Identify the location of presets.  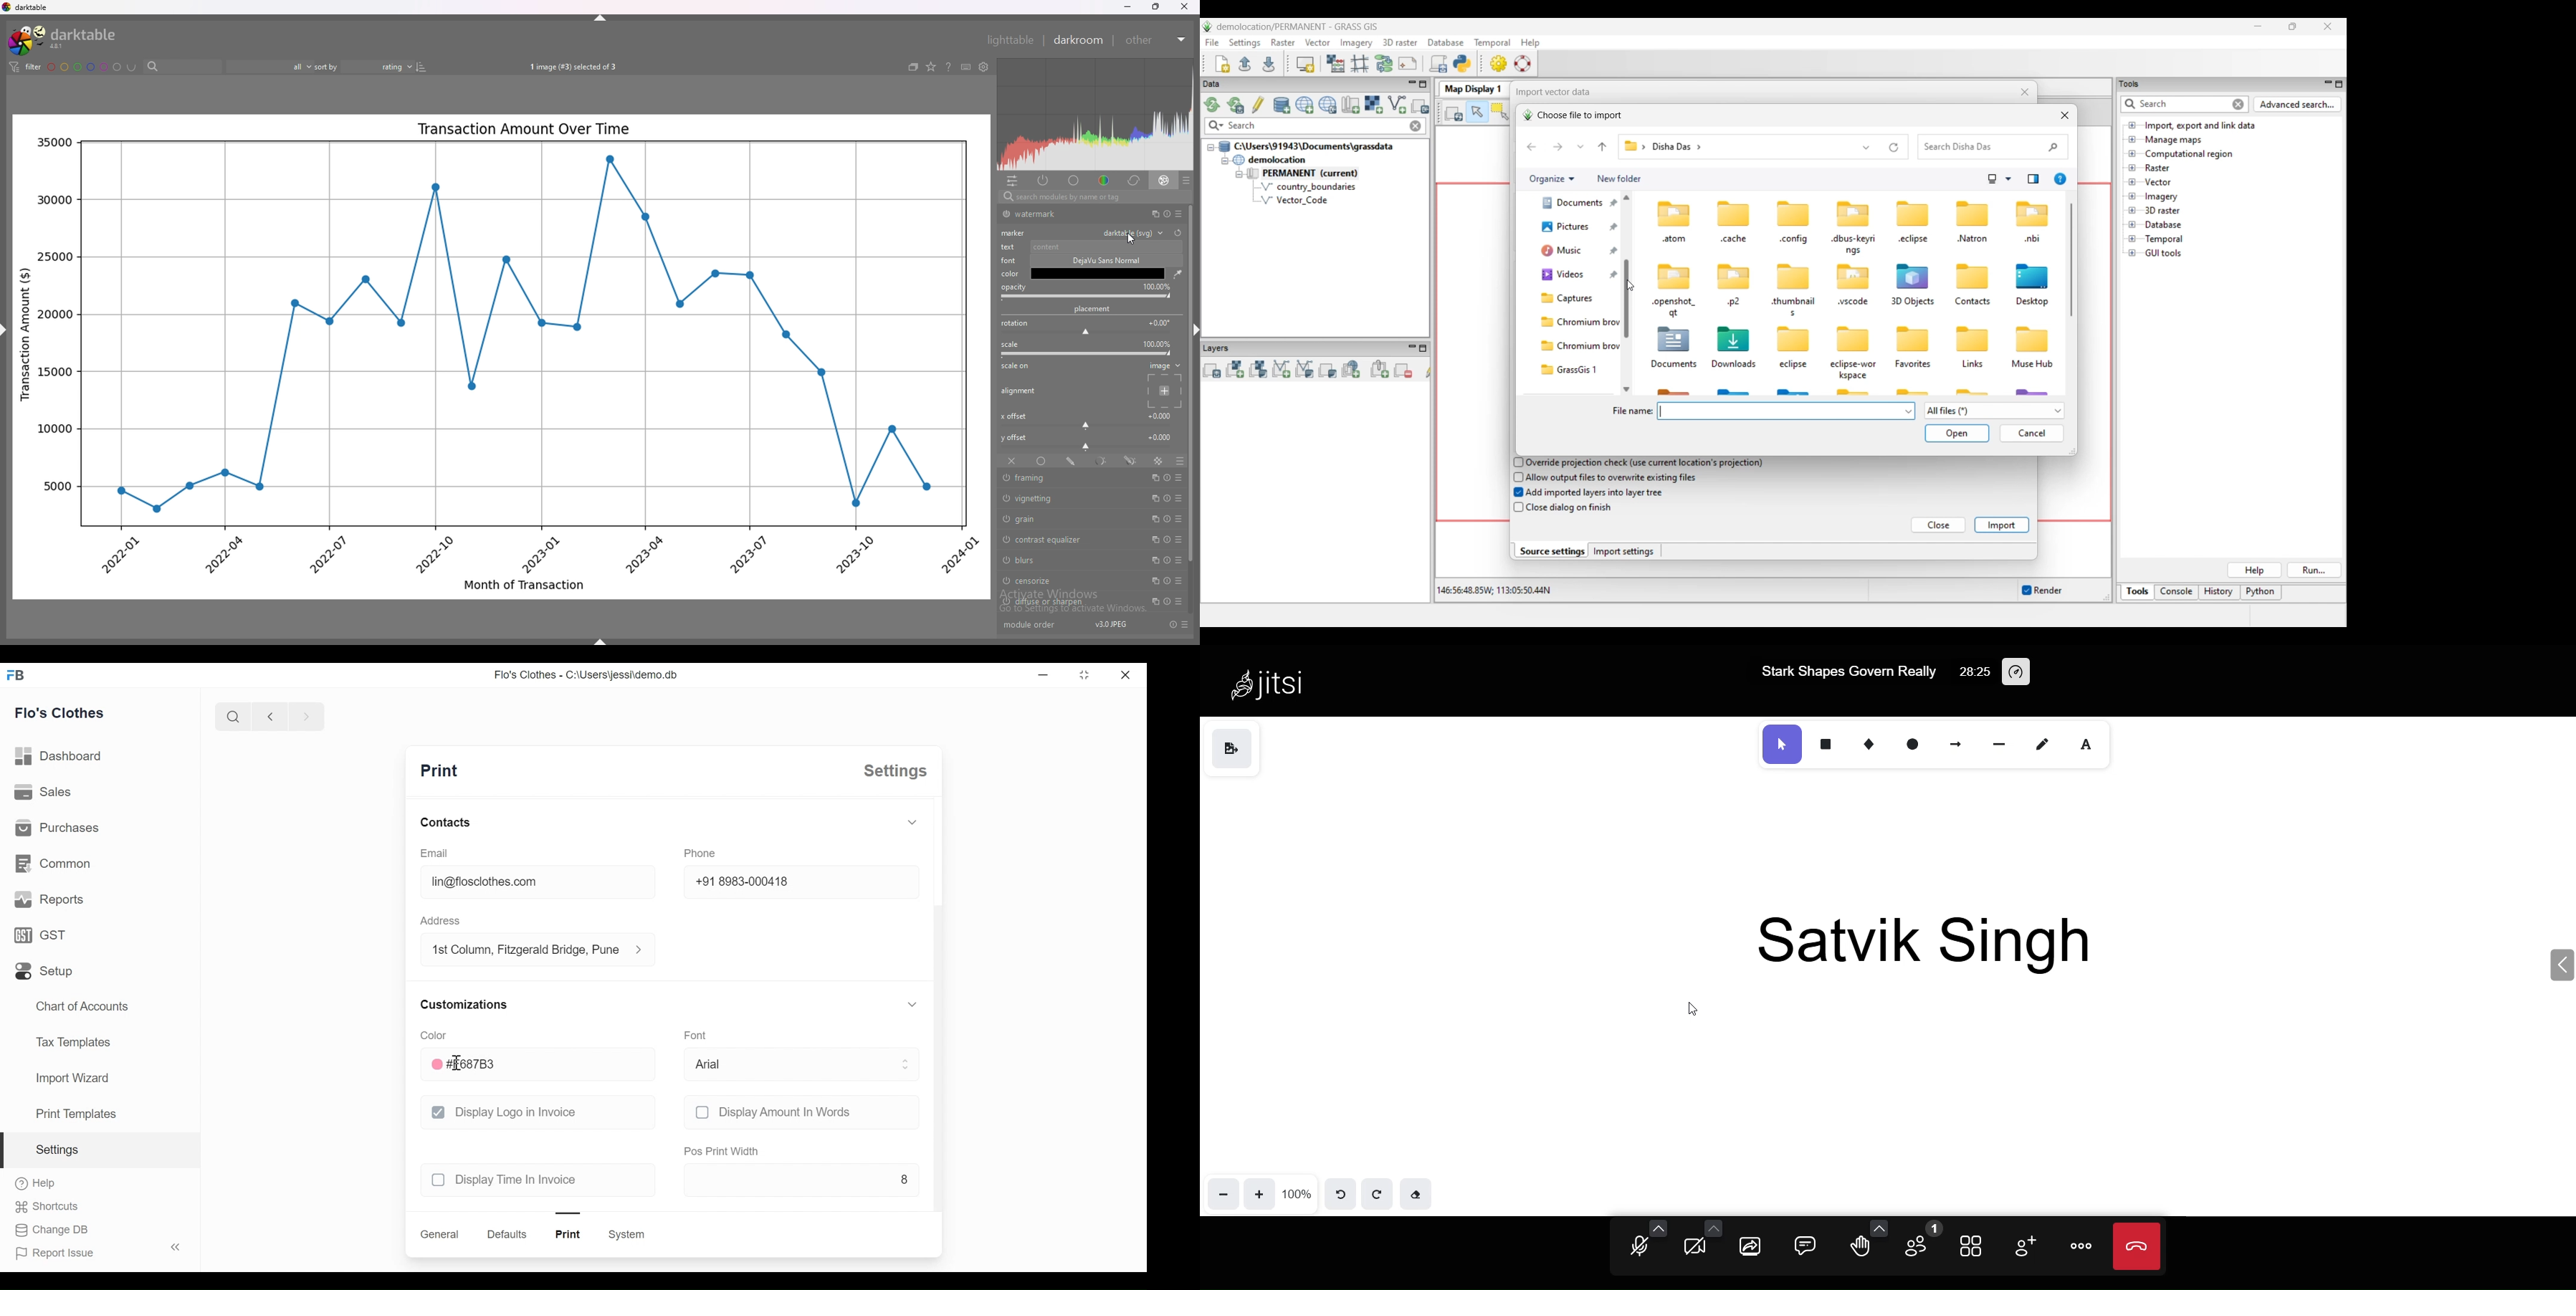
(1185, 624).